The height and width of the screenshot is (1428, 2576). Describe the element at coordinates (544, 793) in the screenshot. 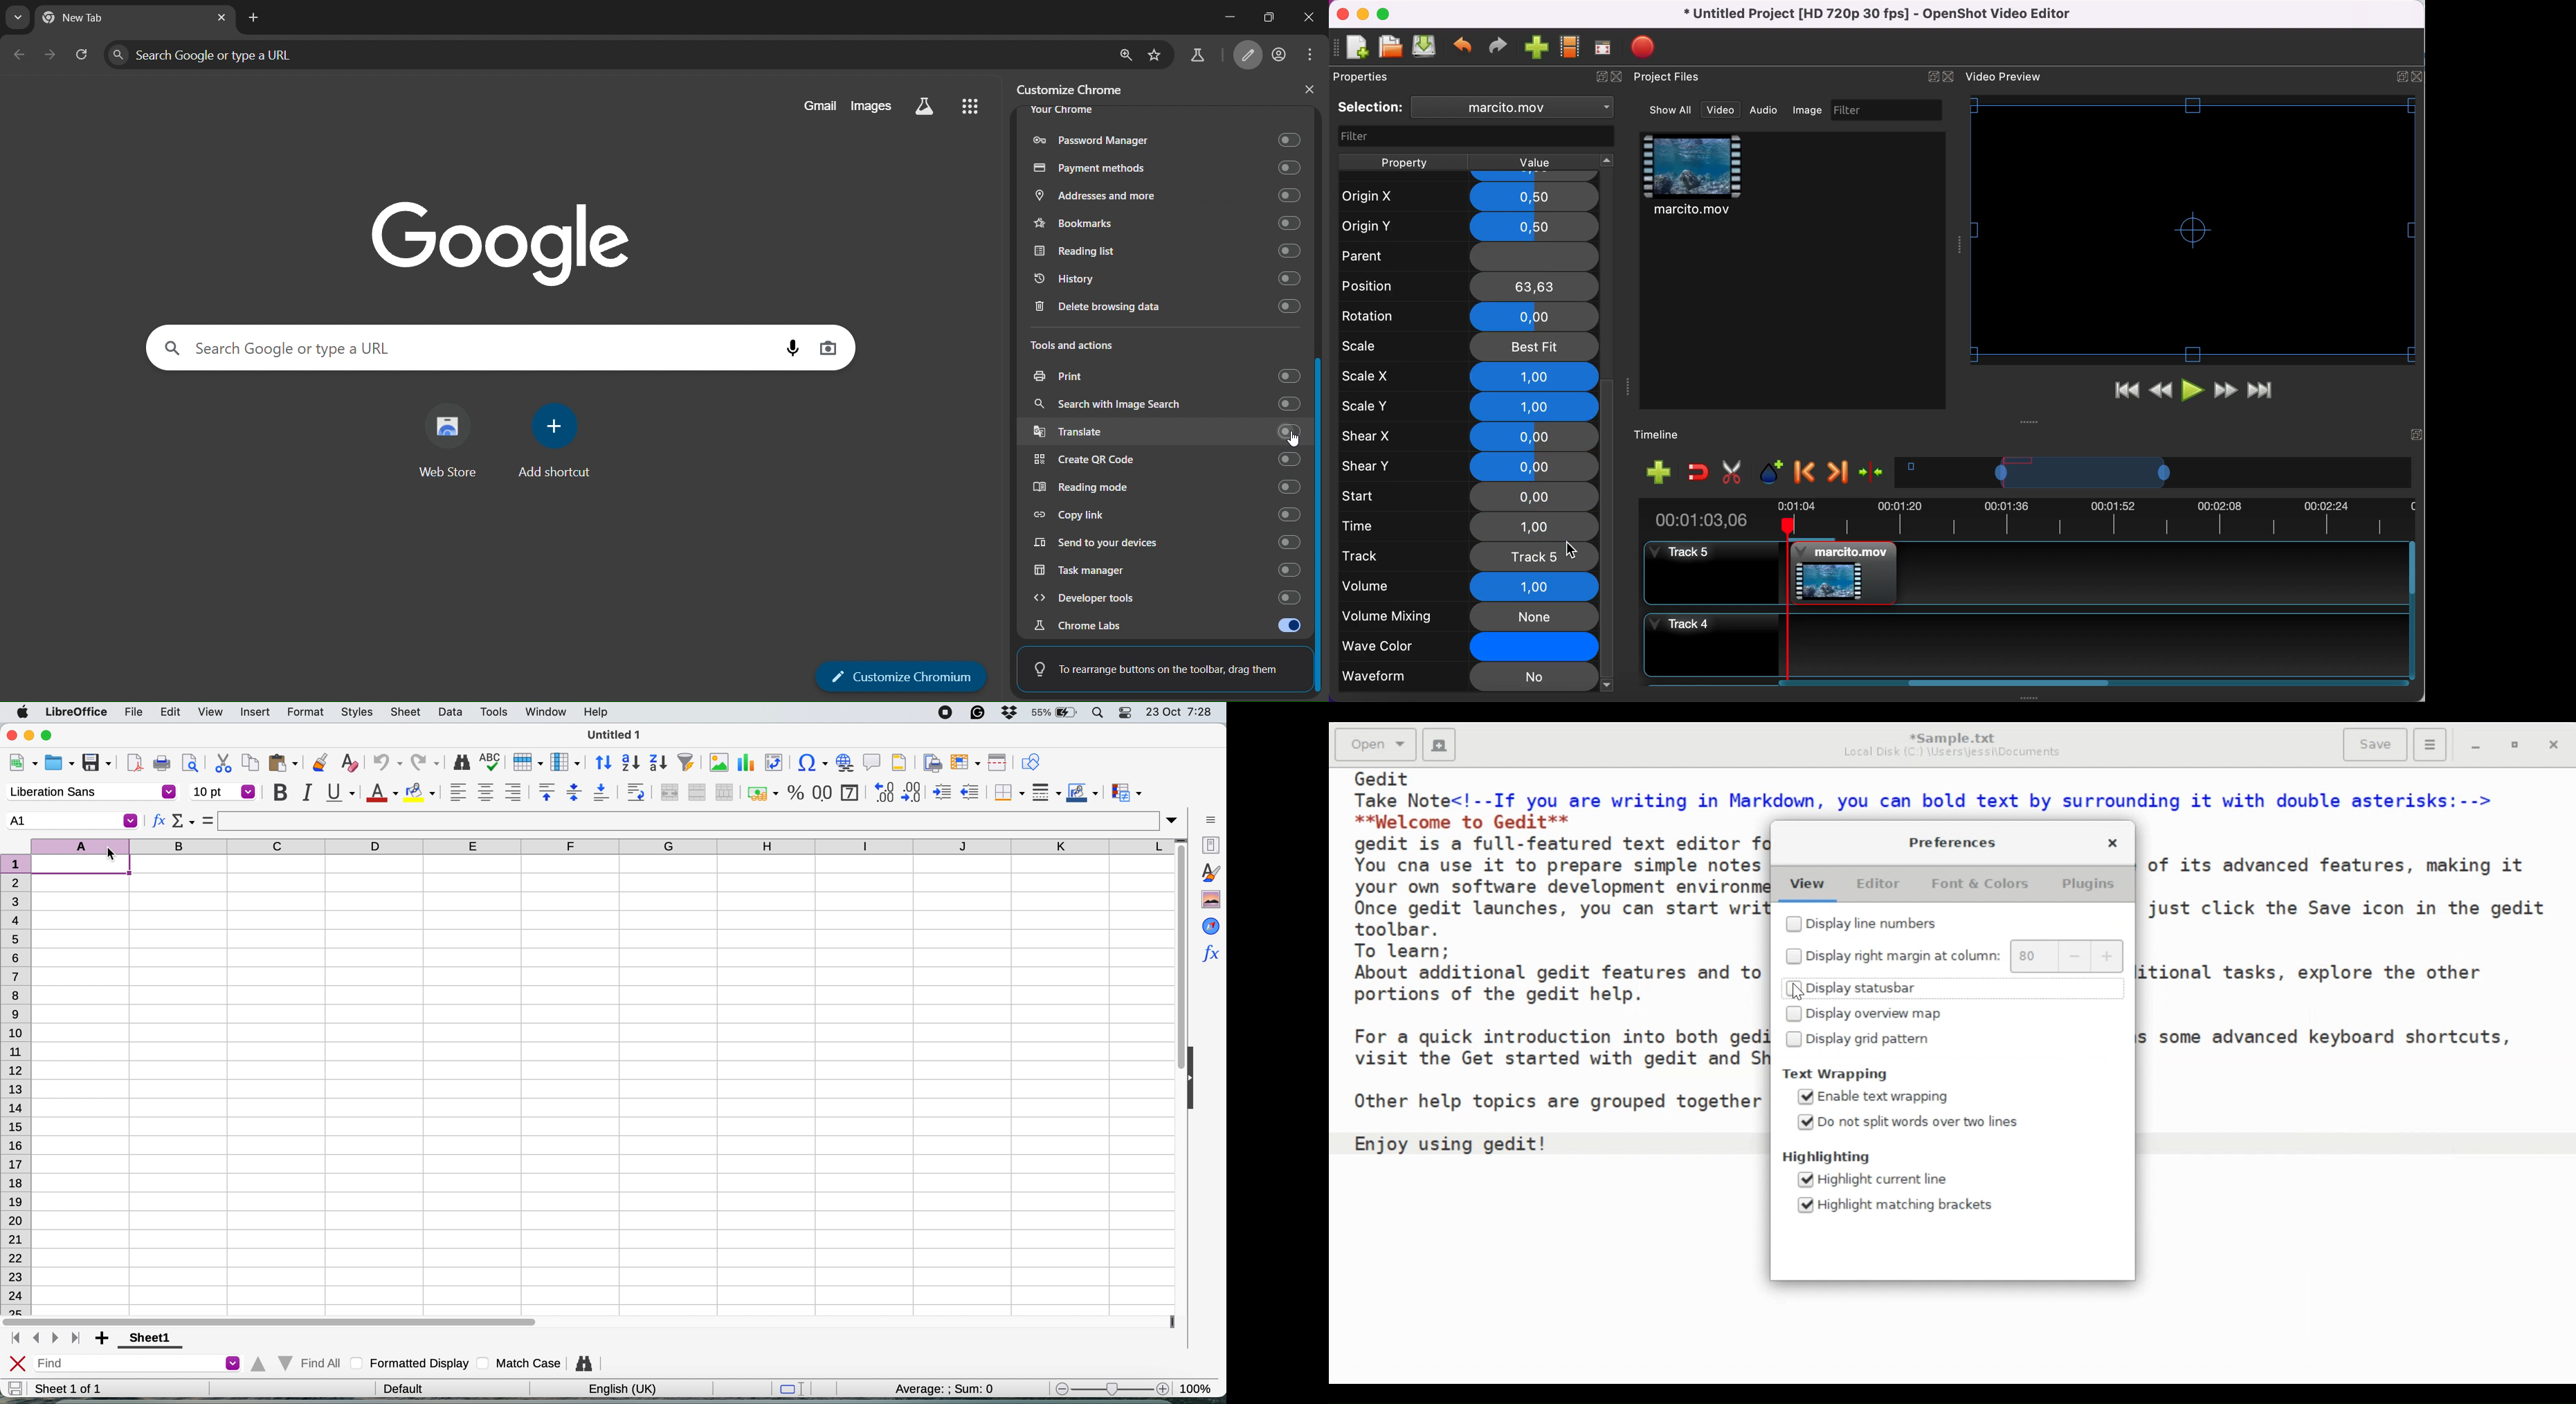

I see `align top` at that location.